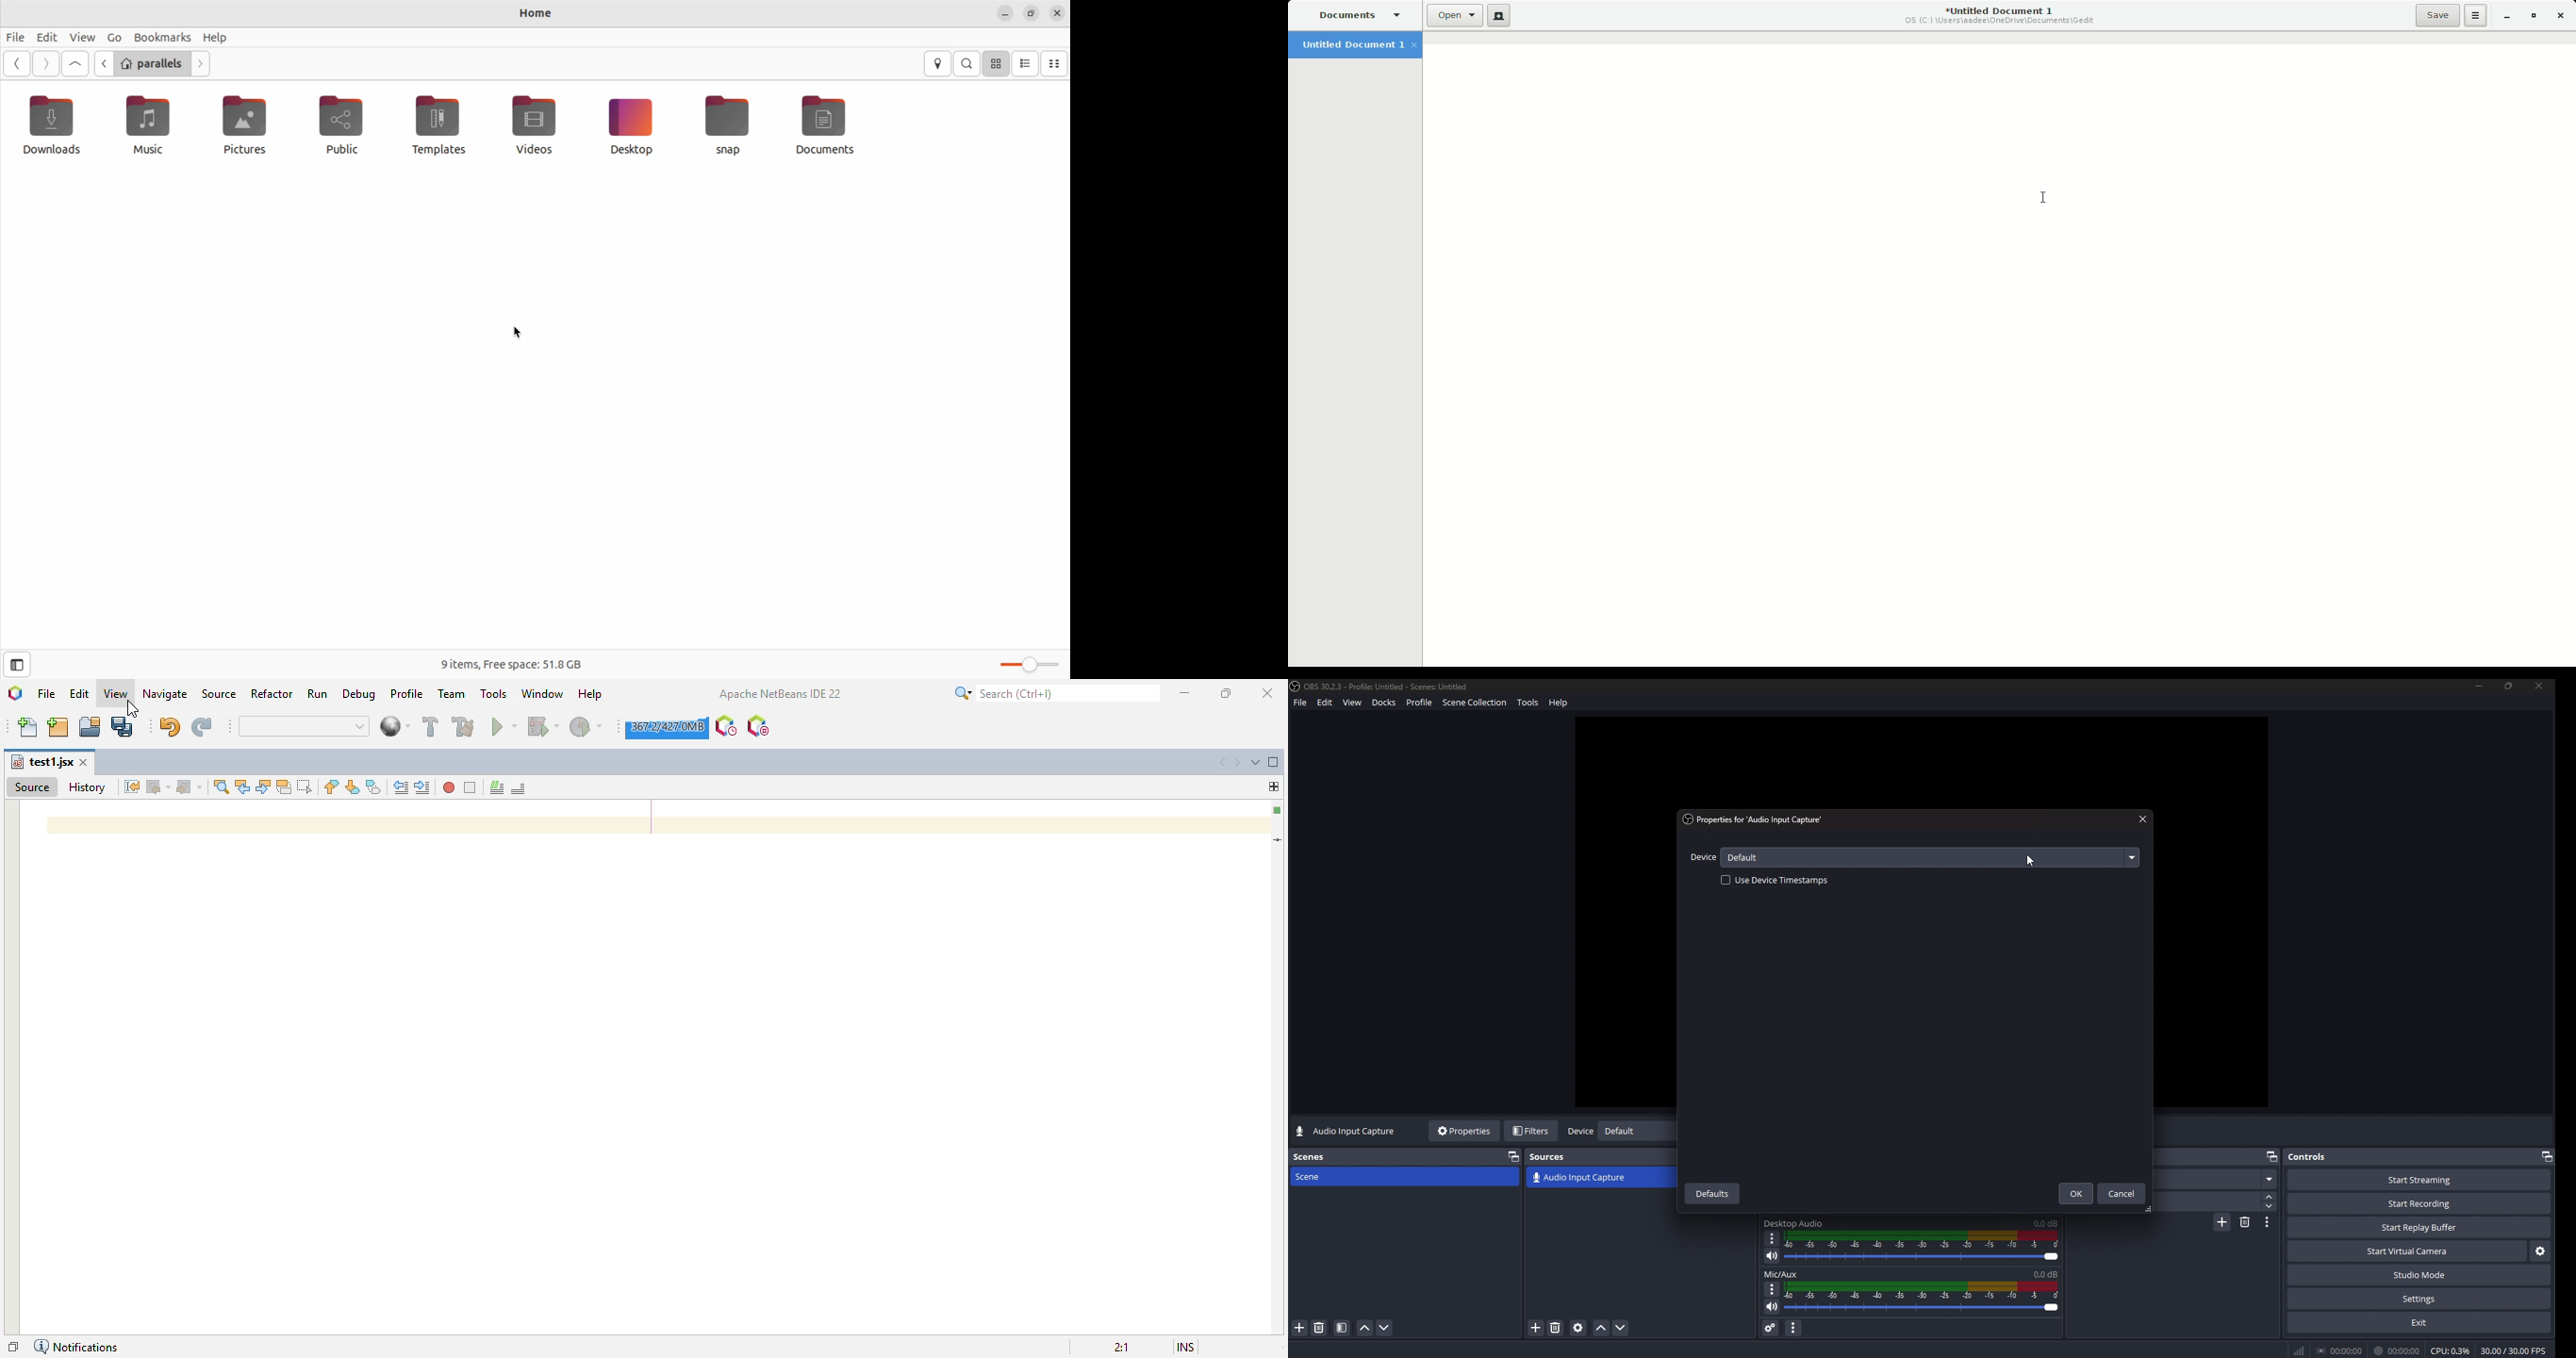 The image size is (2576, 1372). Describe the element at coordinates (1770, 1327) in the screenshot. I see `advanced audio properties` at that location.